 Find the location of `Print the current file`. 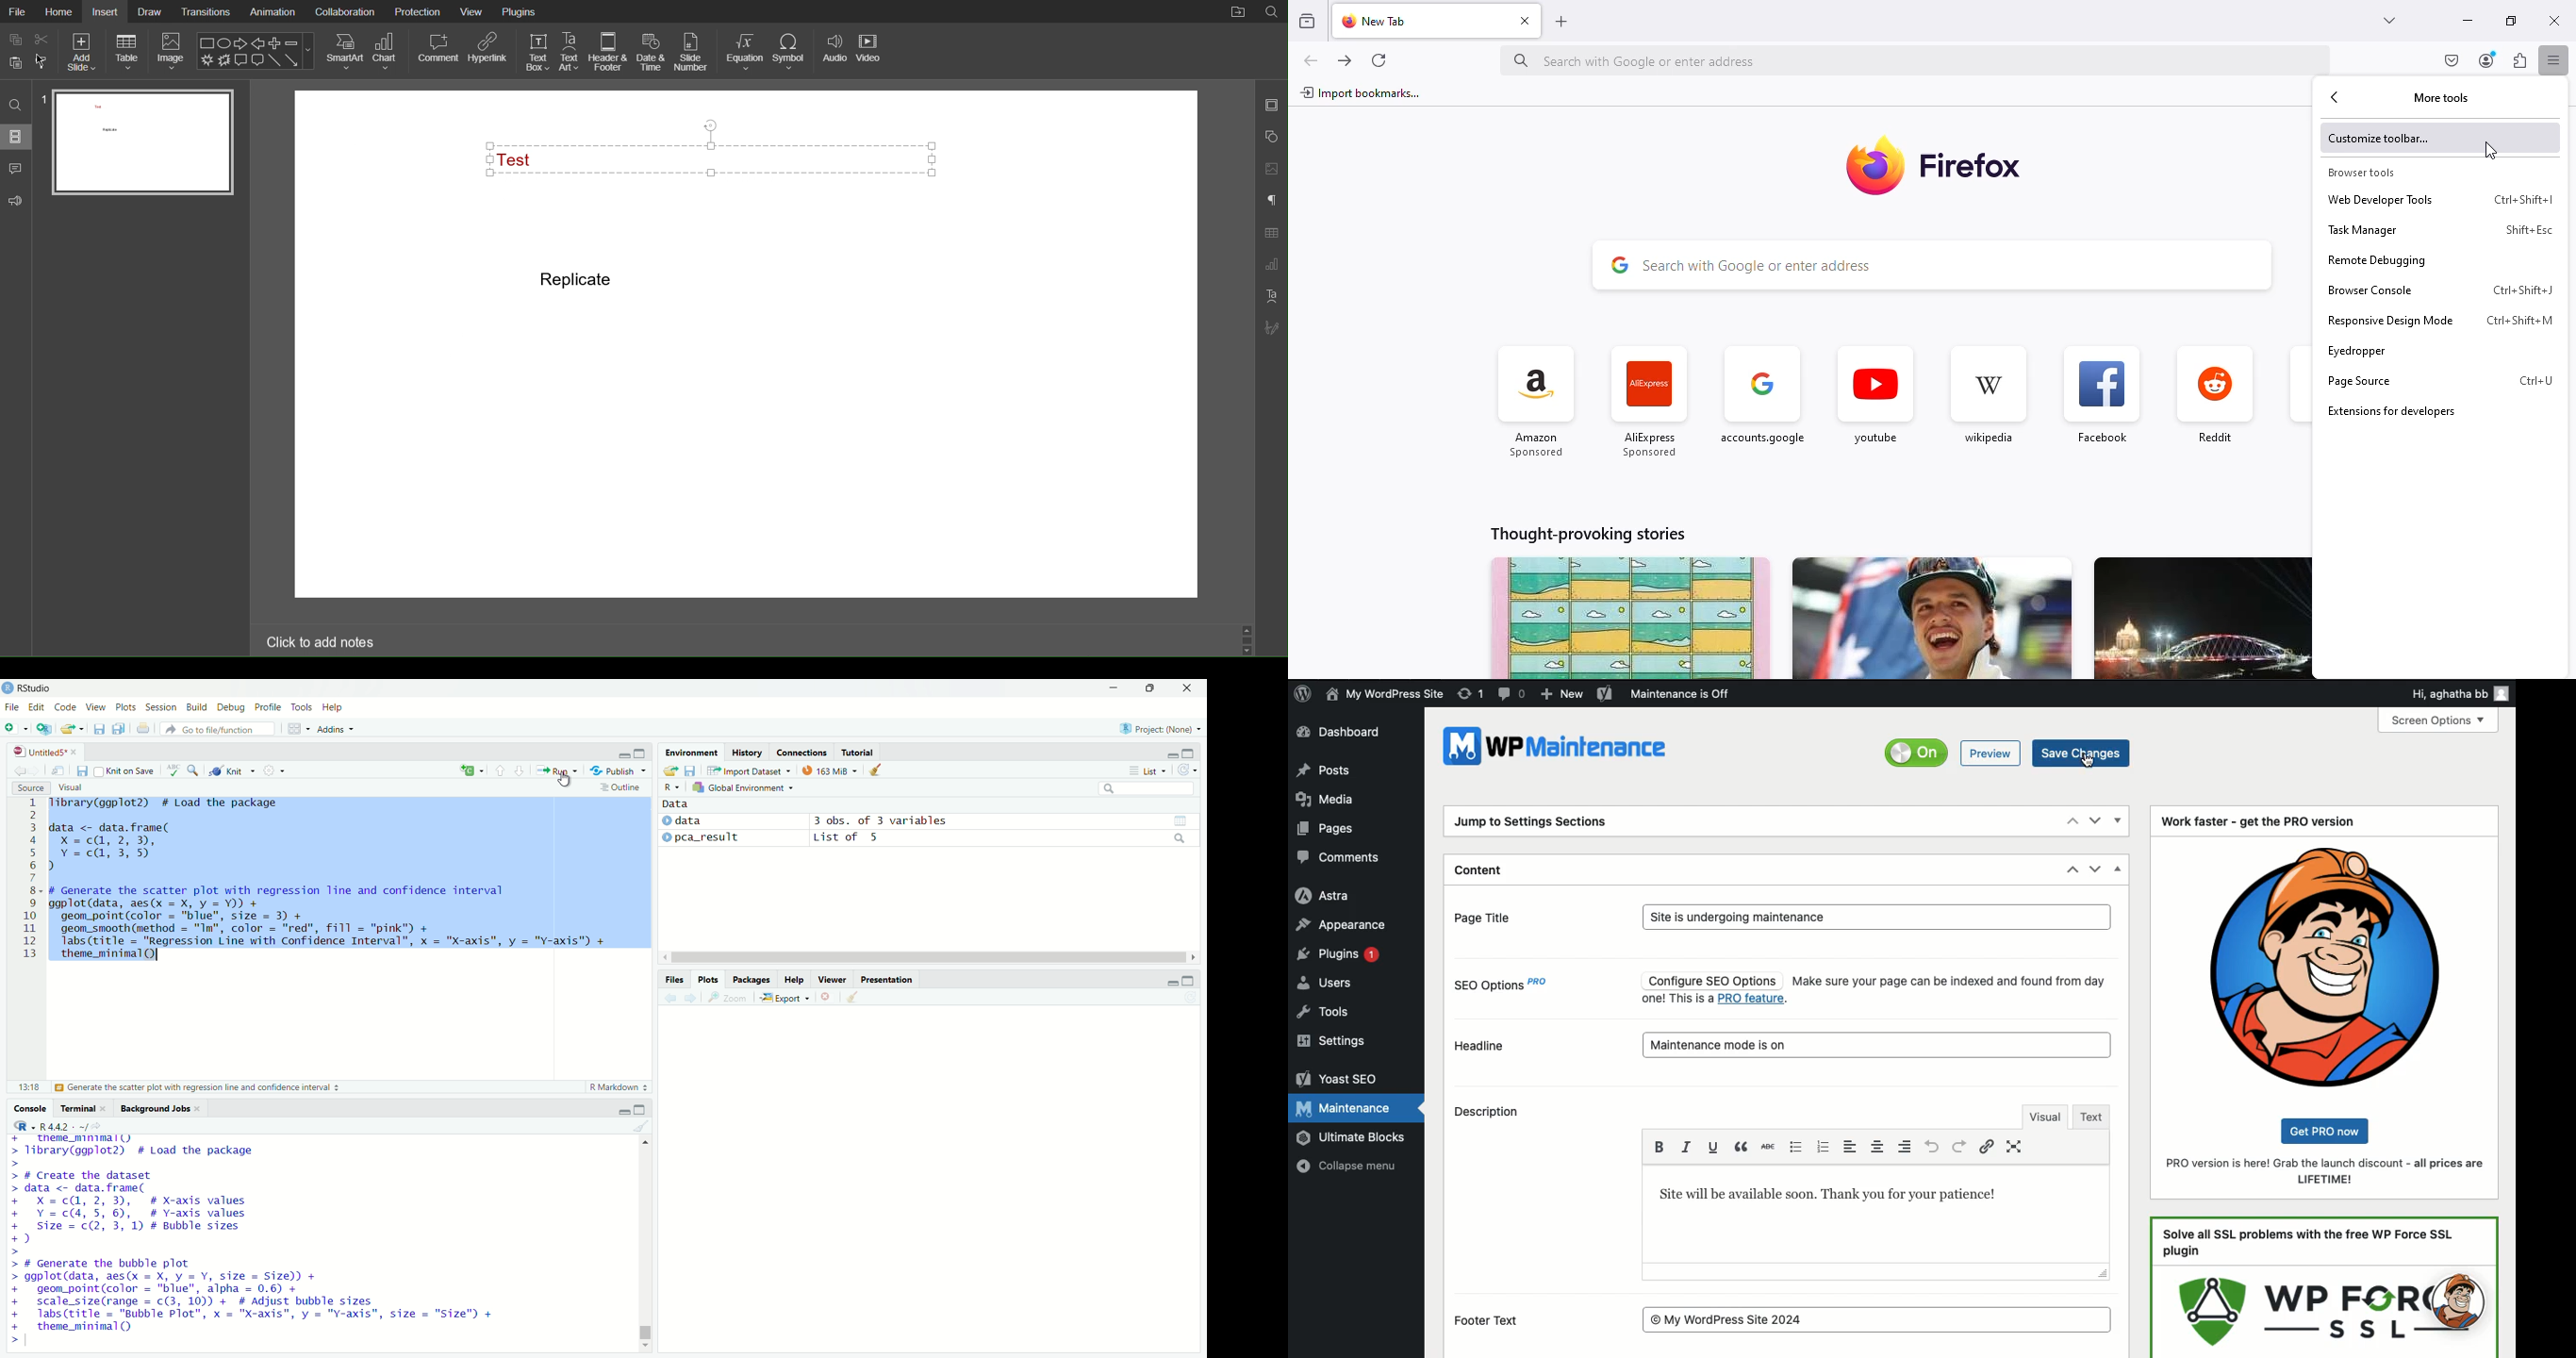

Print the current file is located at coordinates (143, 727).